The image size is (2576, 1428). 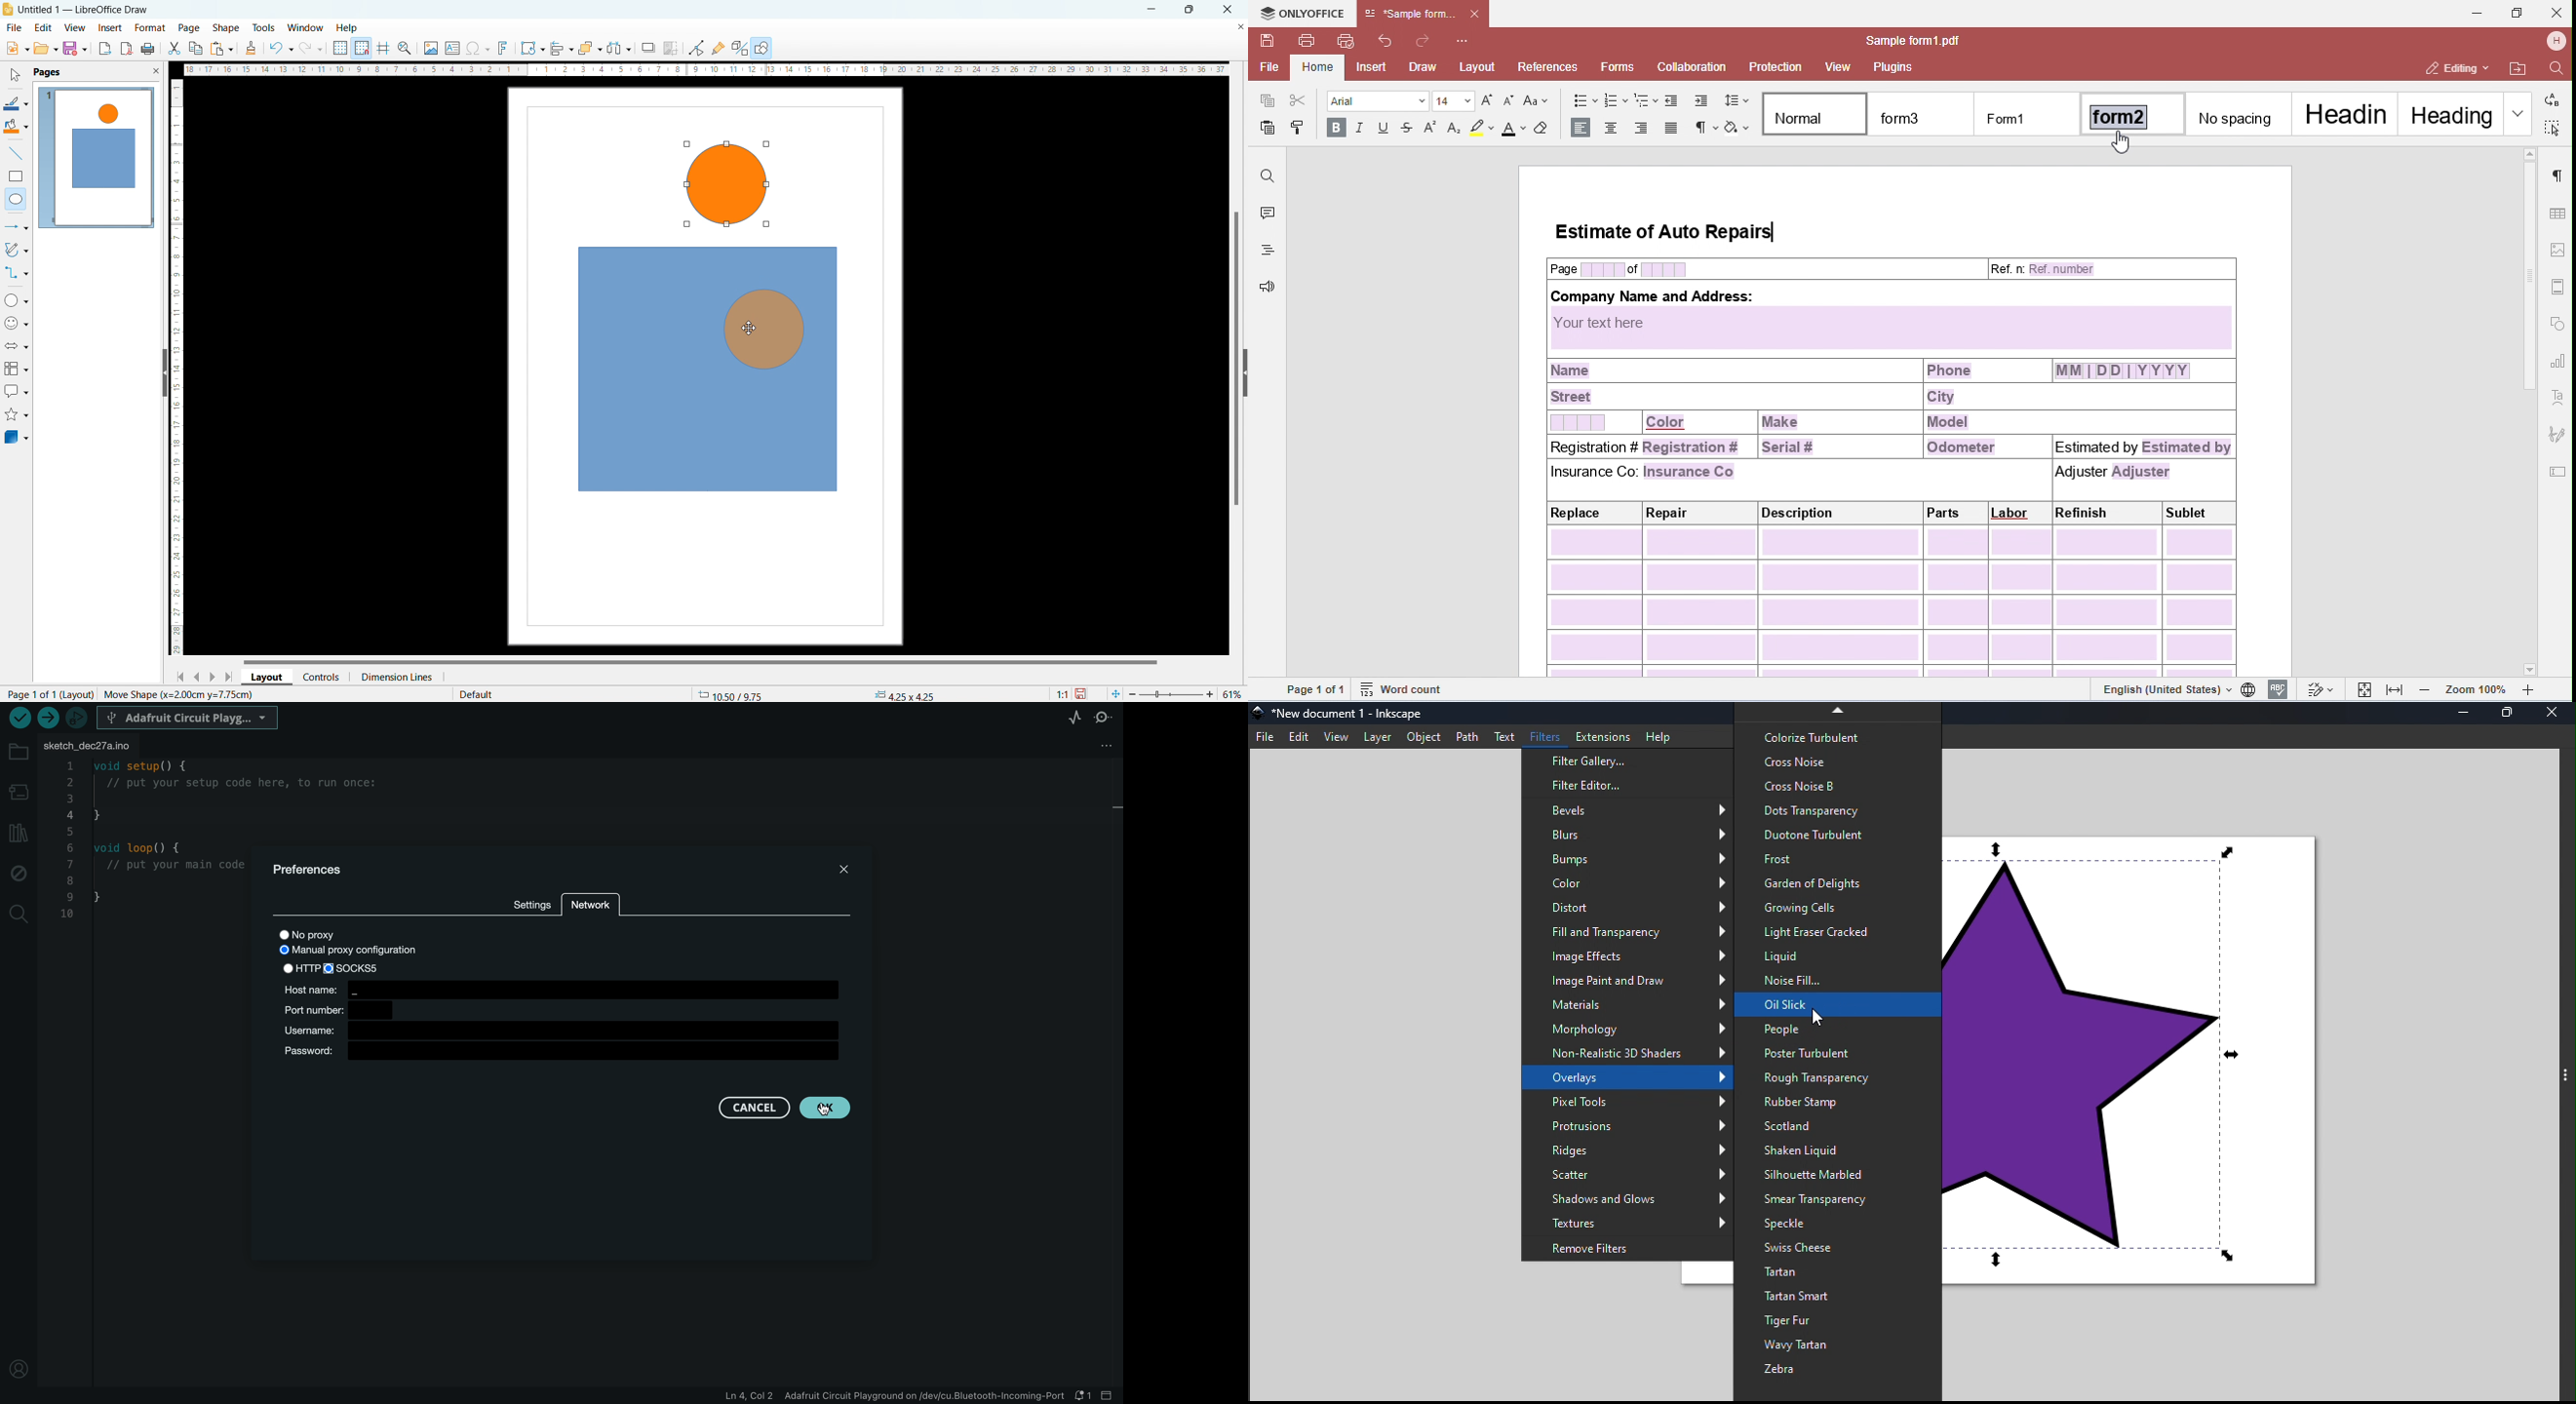 I want to click on horizontal scrollbar, so click(x=700, y=661).